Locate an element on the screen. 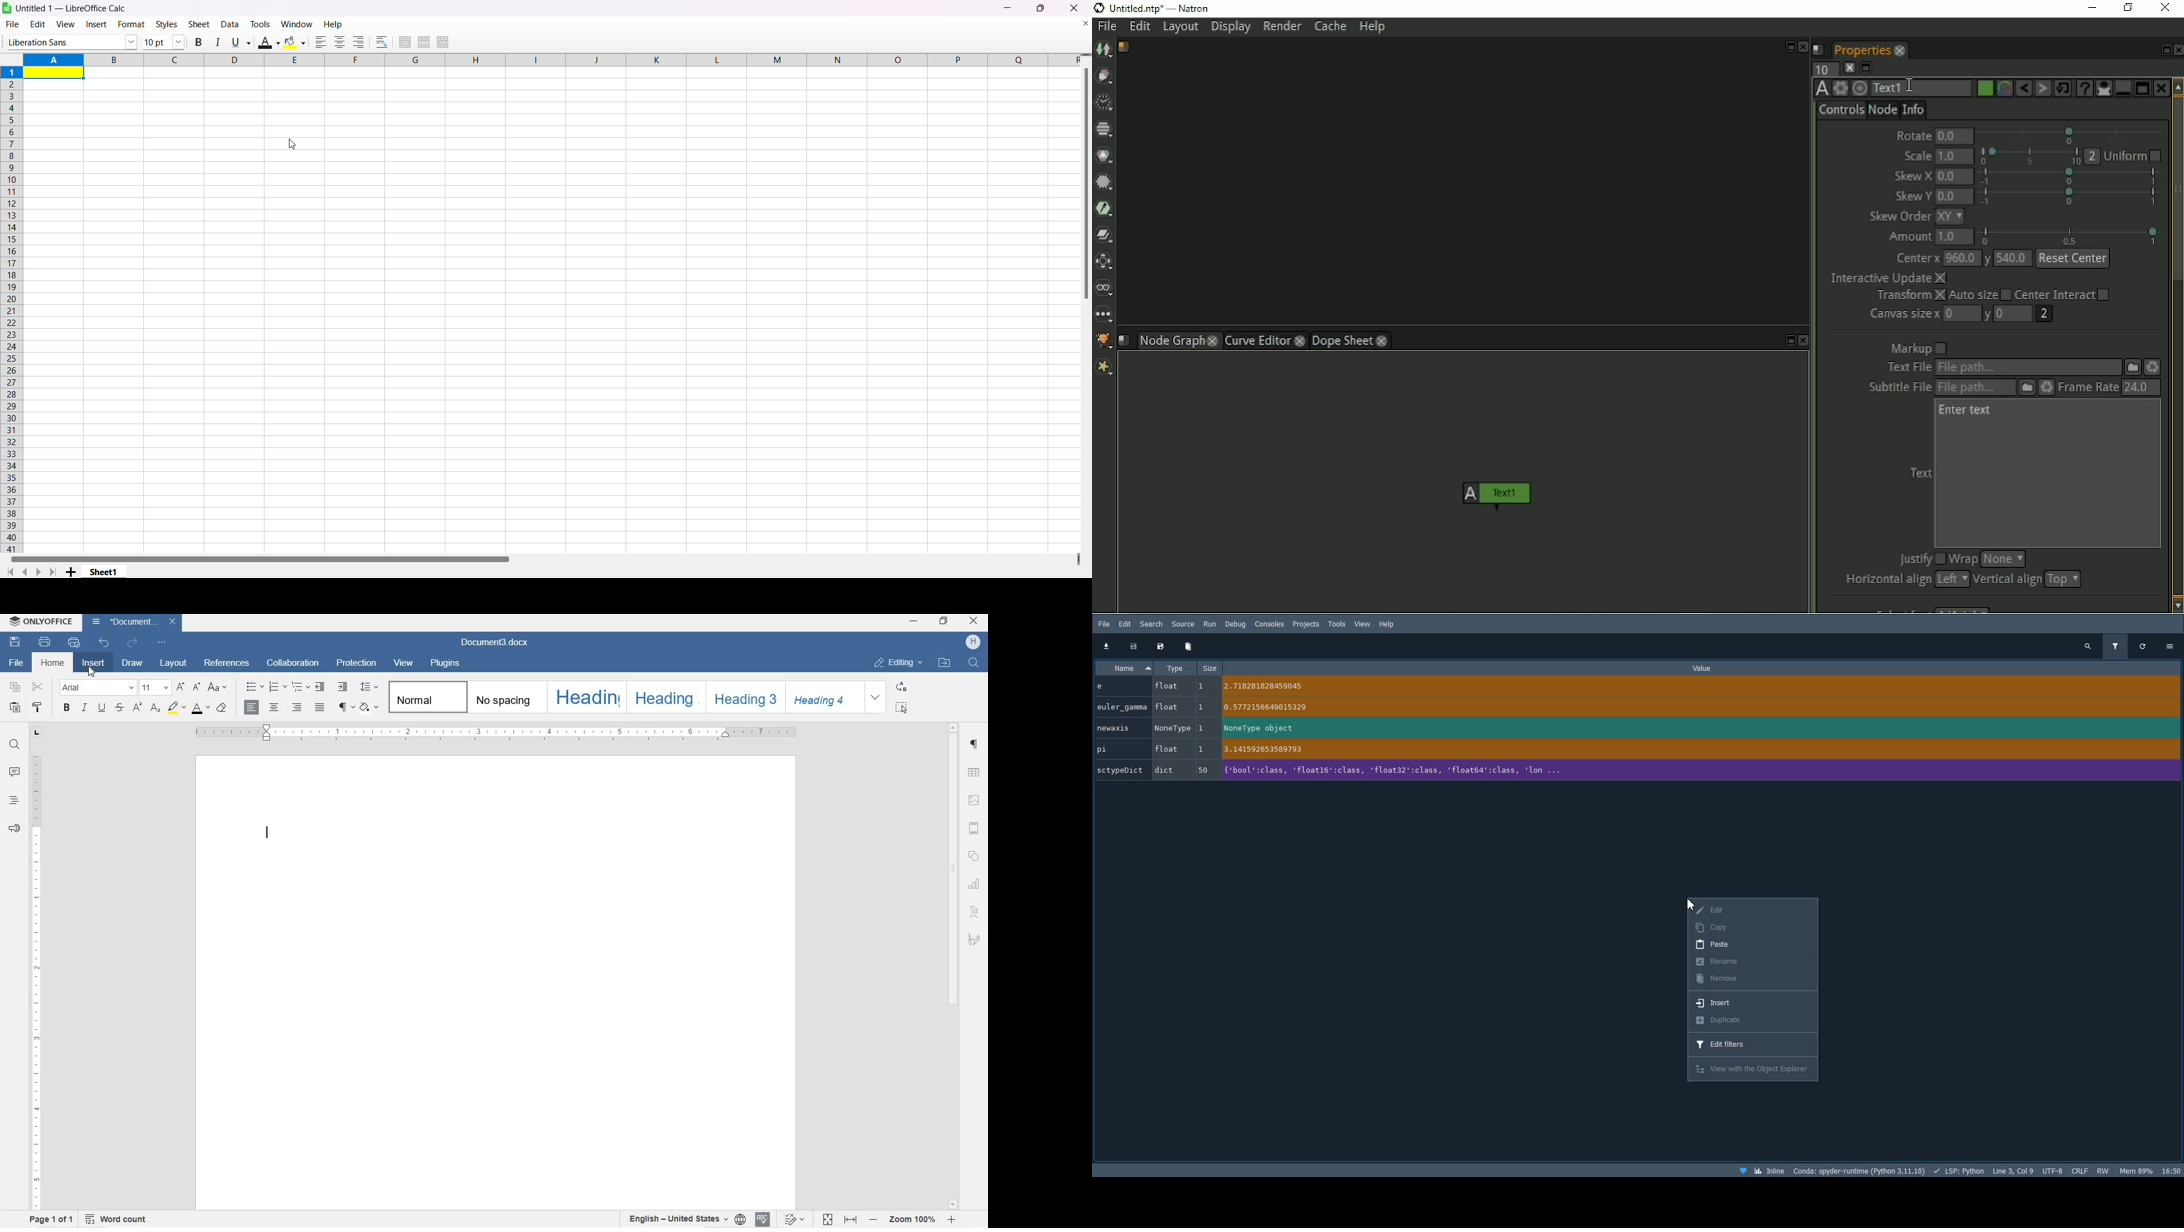 This screenshot has height=1232, width=2184. CURSOR is located at coordinates (93, 672).